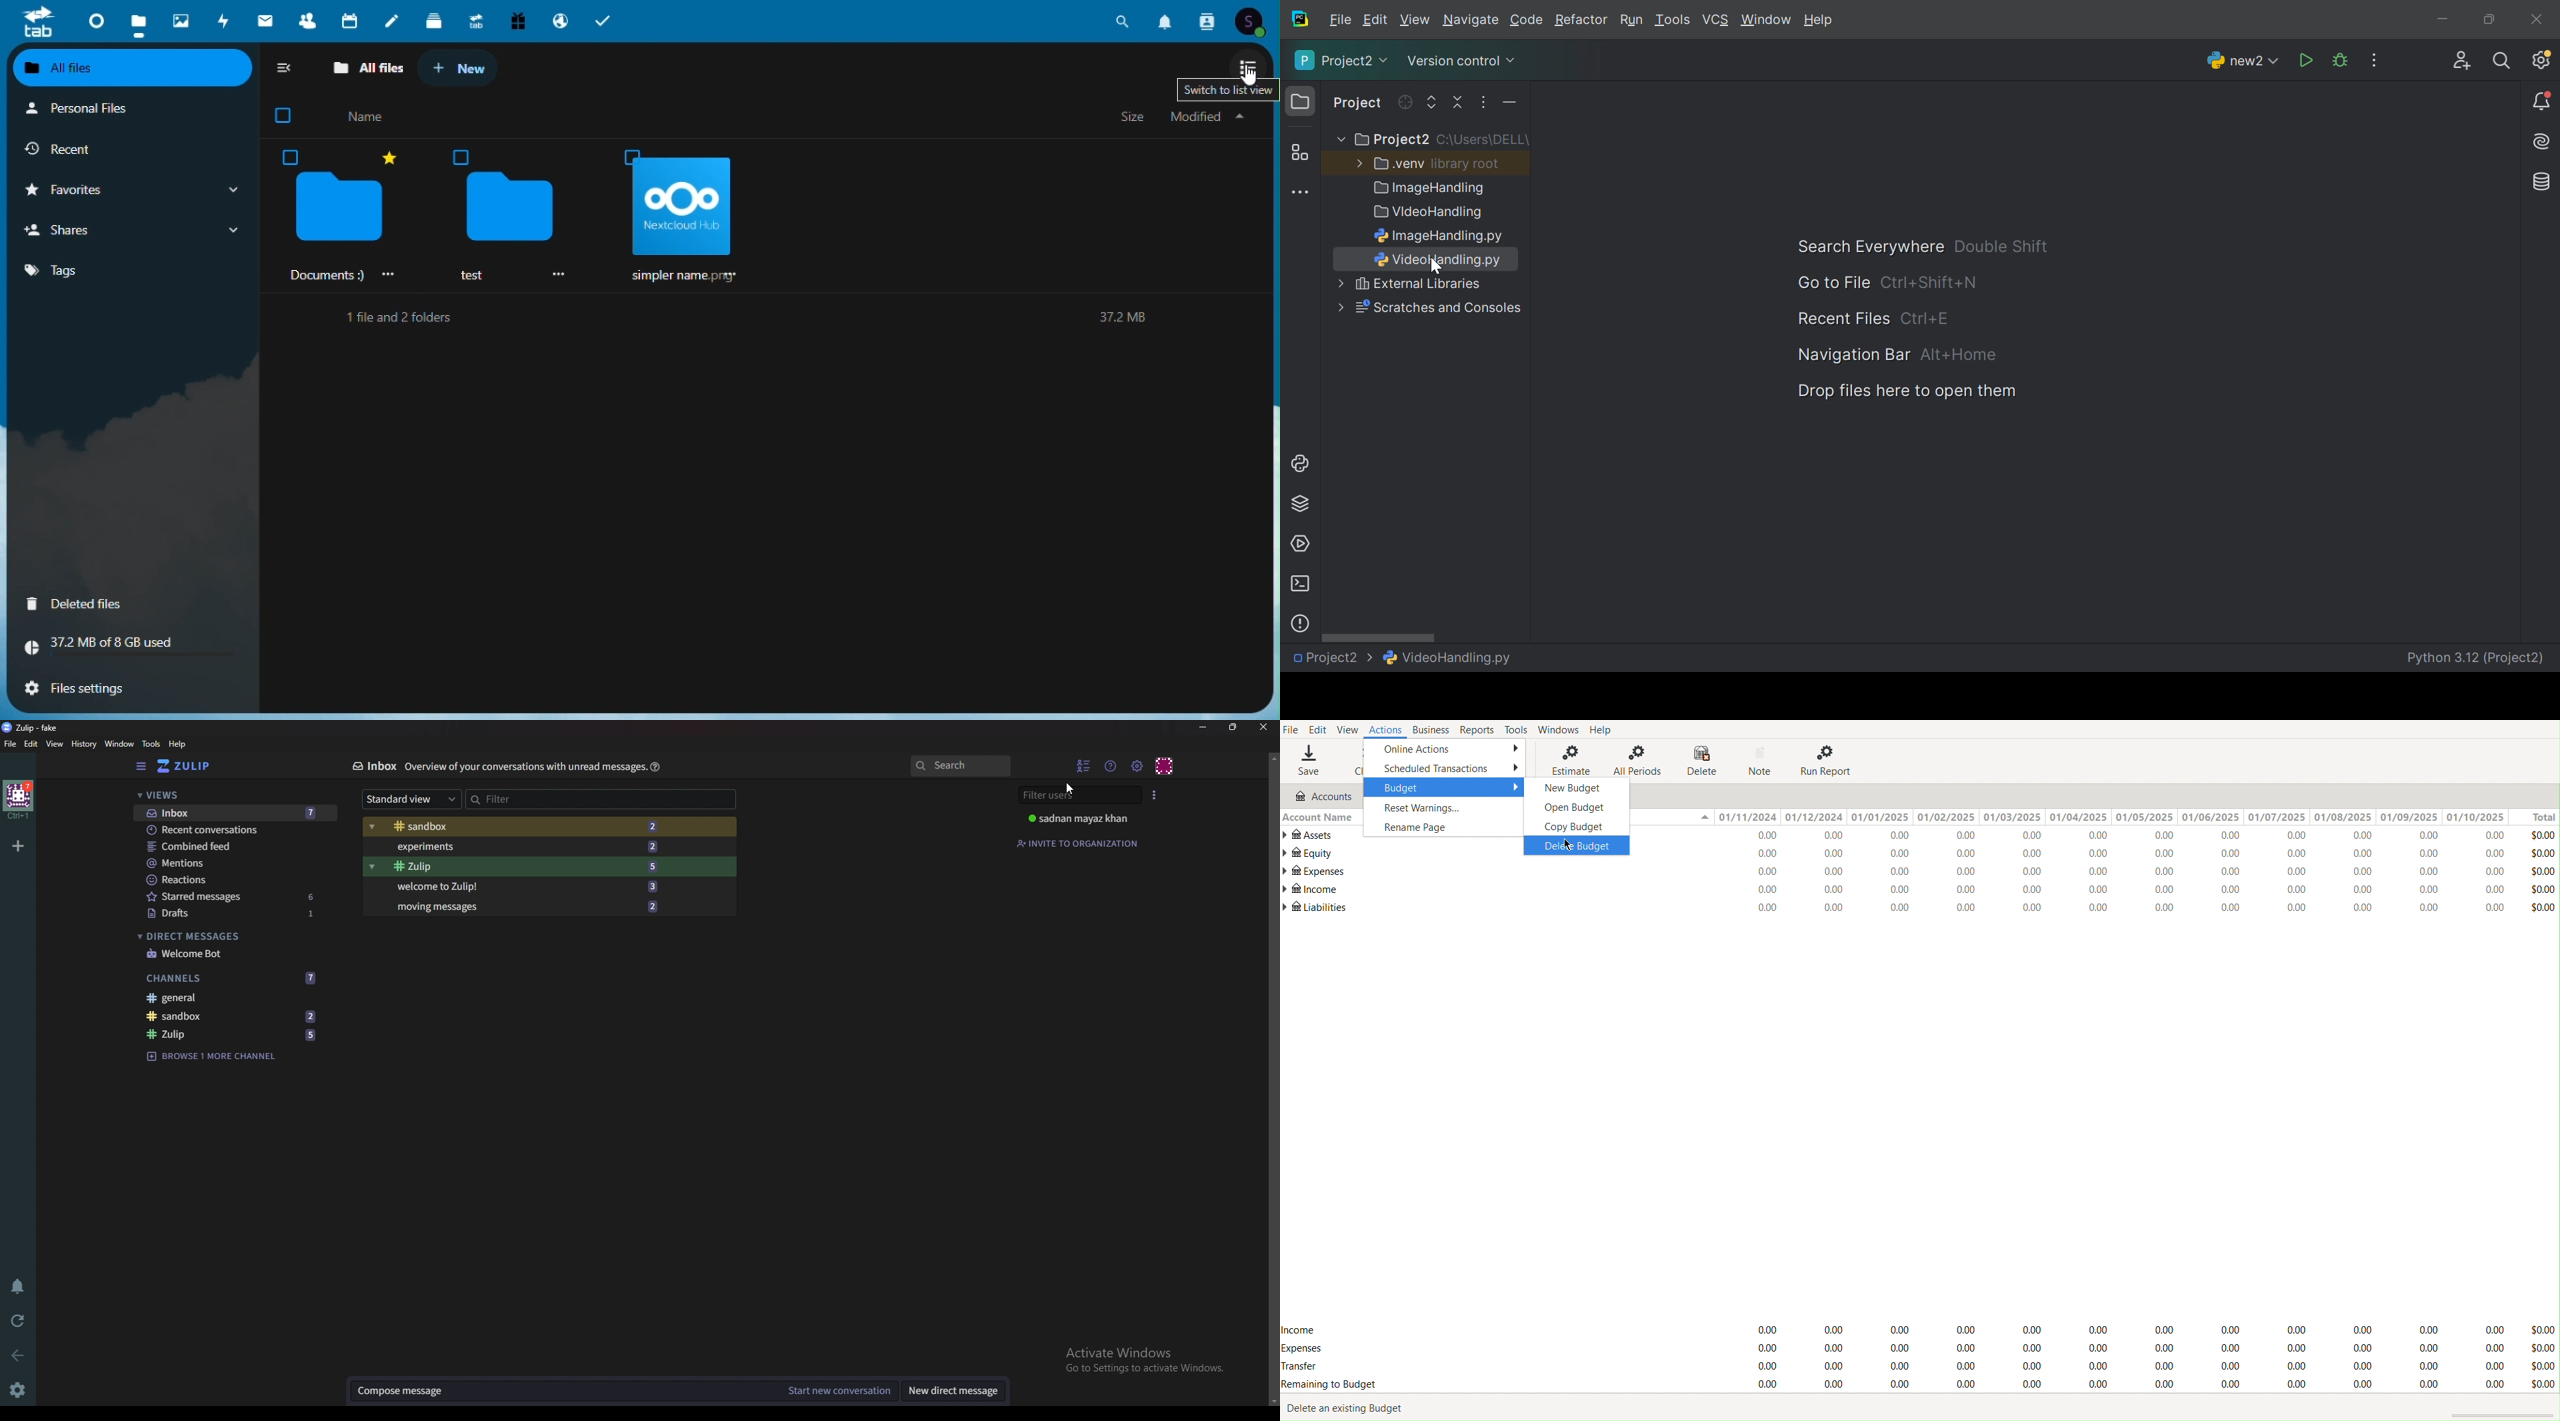 The height and width of the screenshot is (1428, 2576). Describe the element at coordinates (2541, 1357) in the screenshot. I see `Total Value` at that location.